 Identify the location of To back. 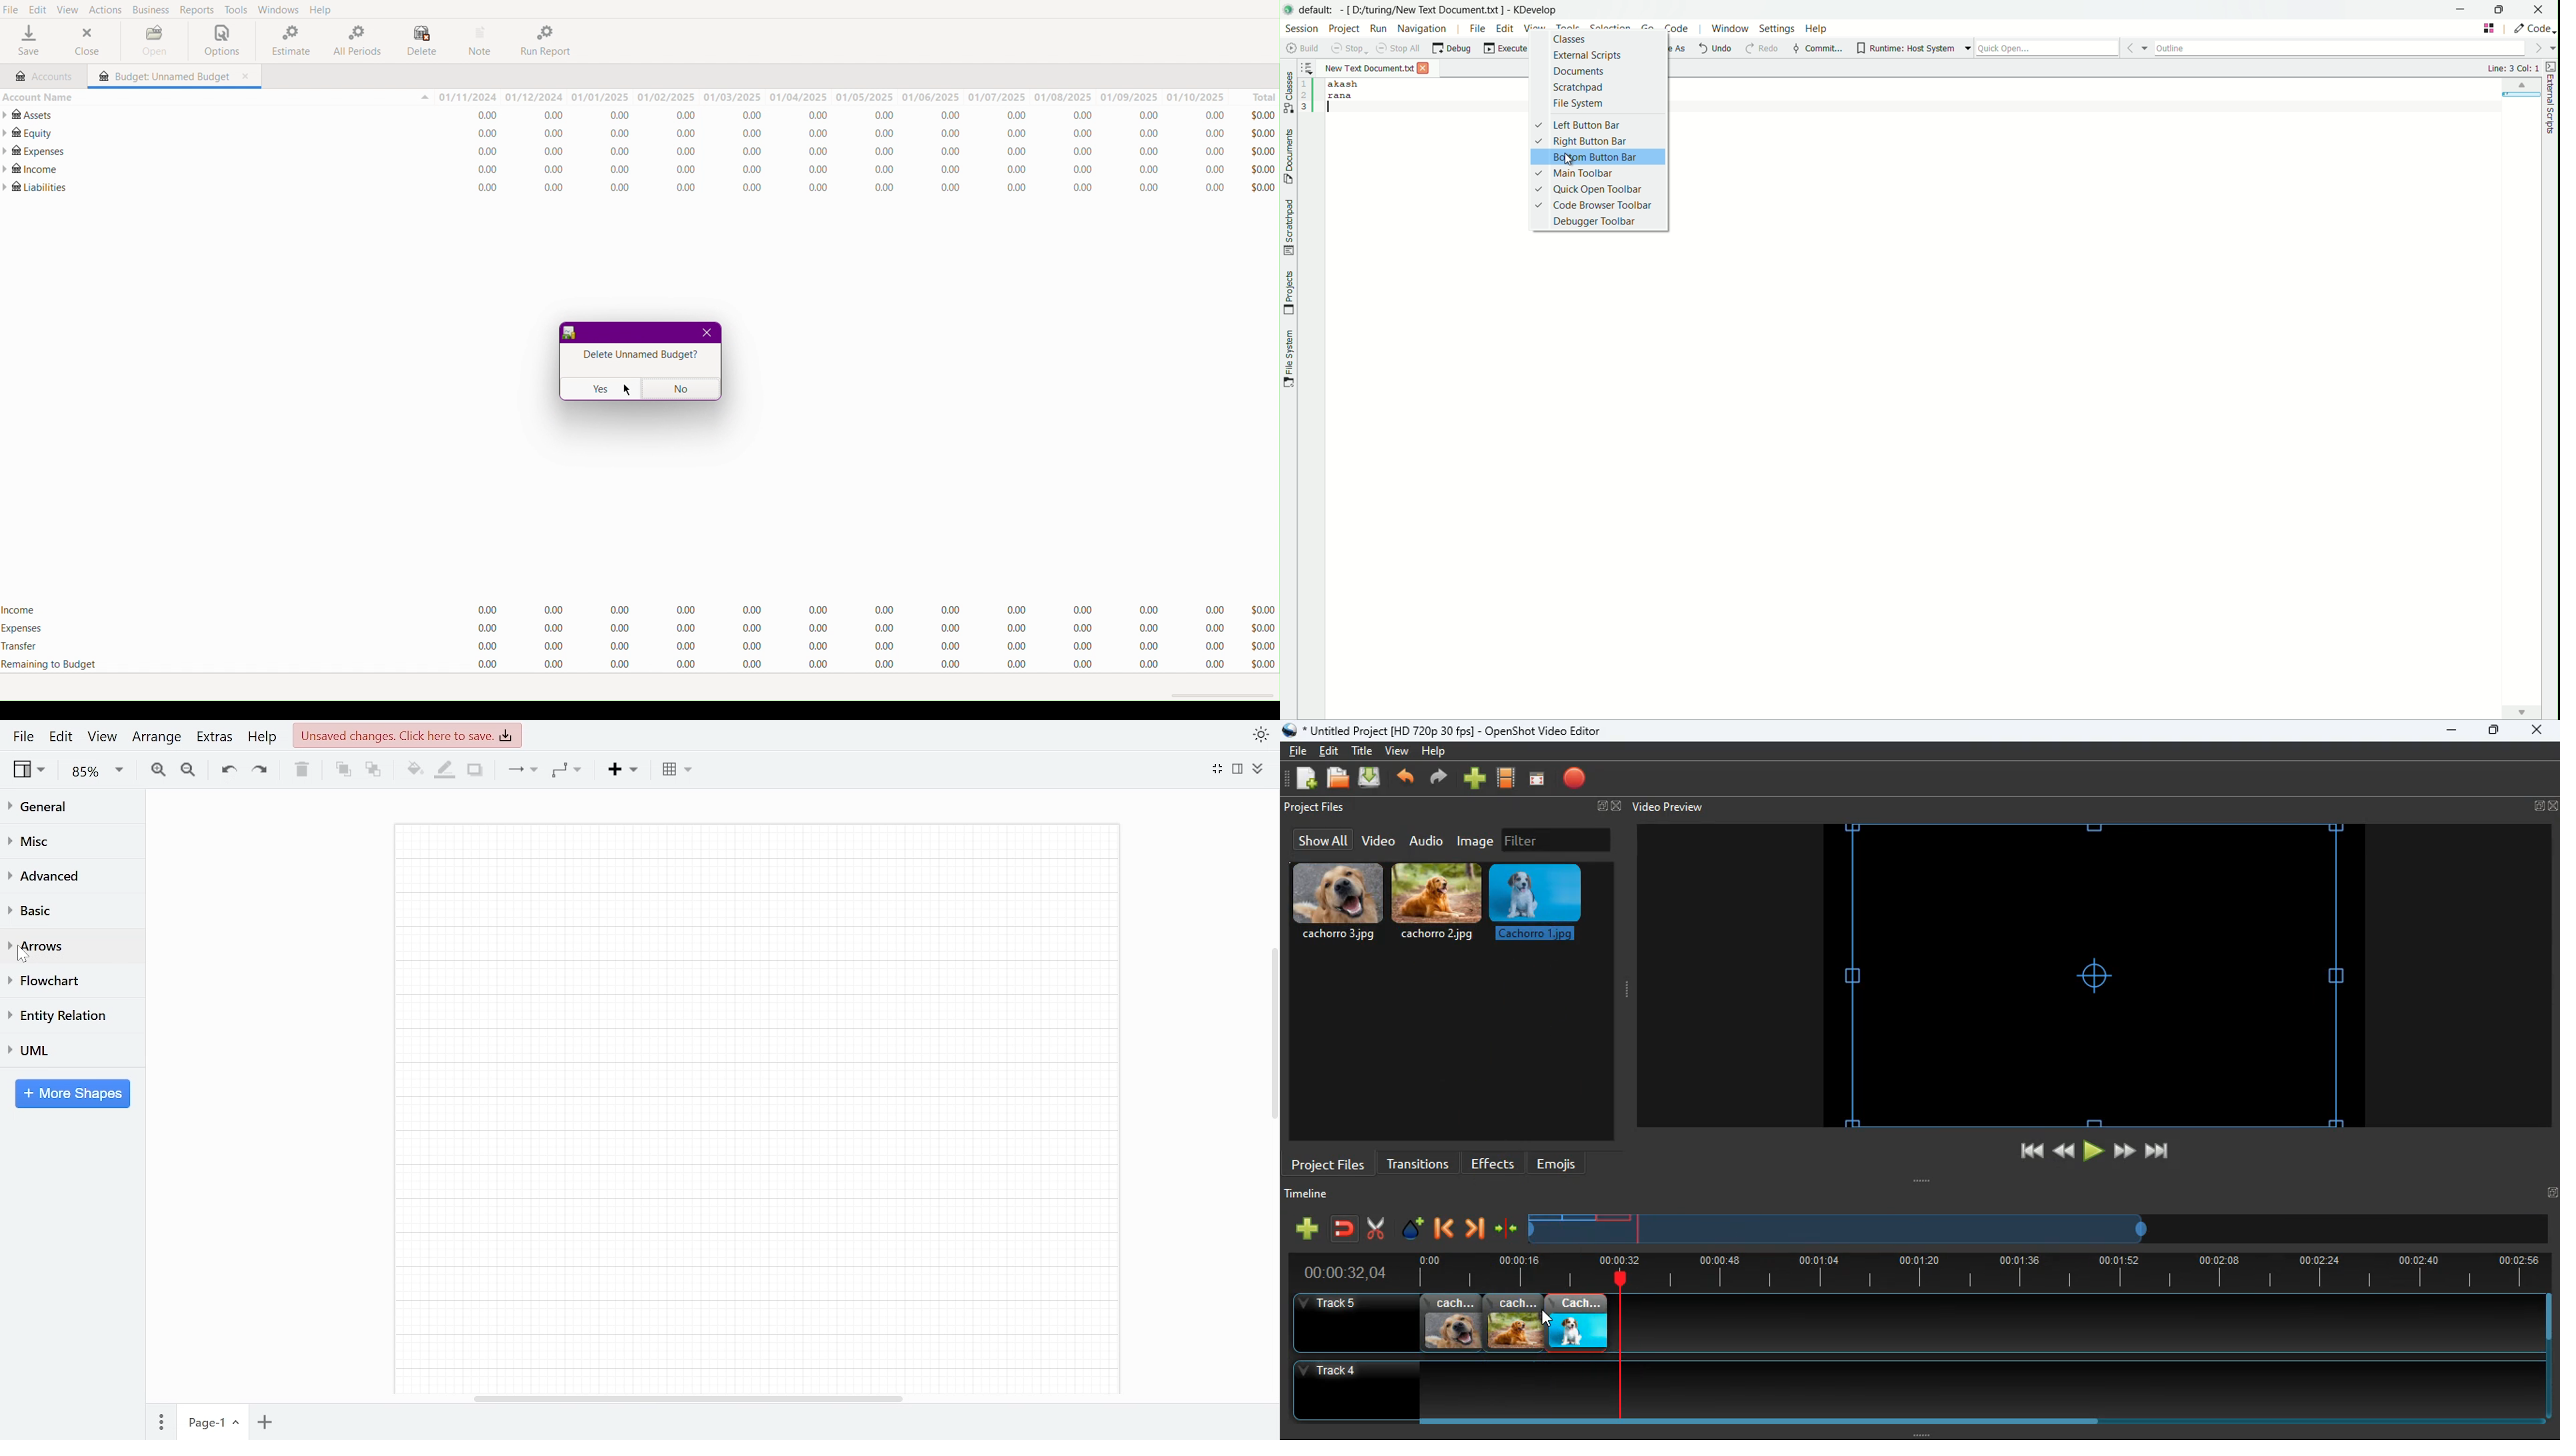
(372, 770).